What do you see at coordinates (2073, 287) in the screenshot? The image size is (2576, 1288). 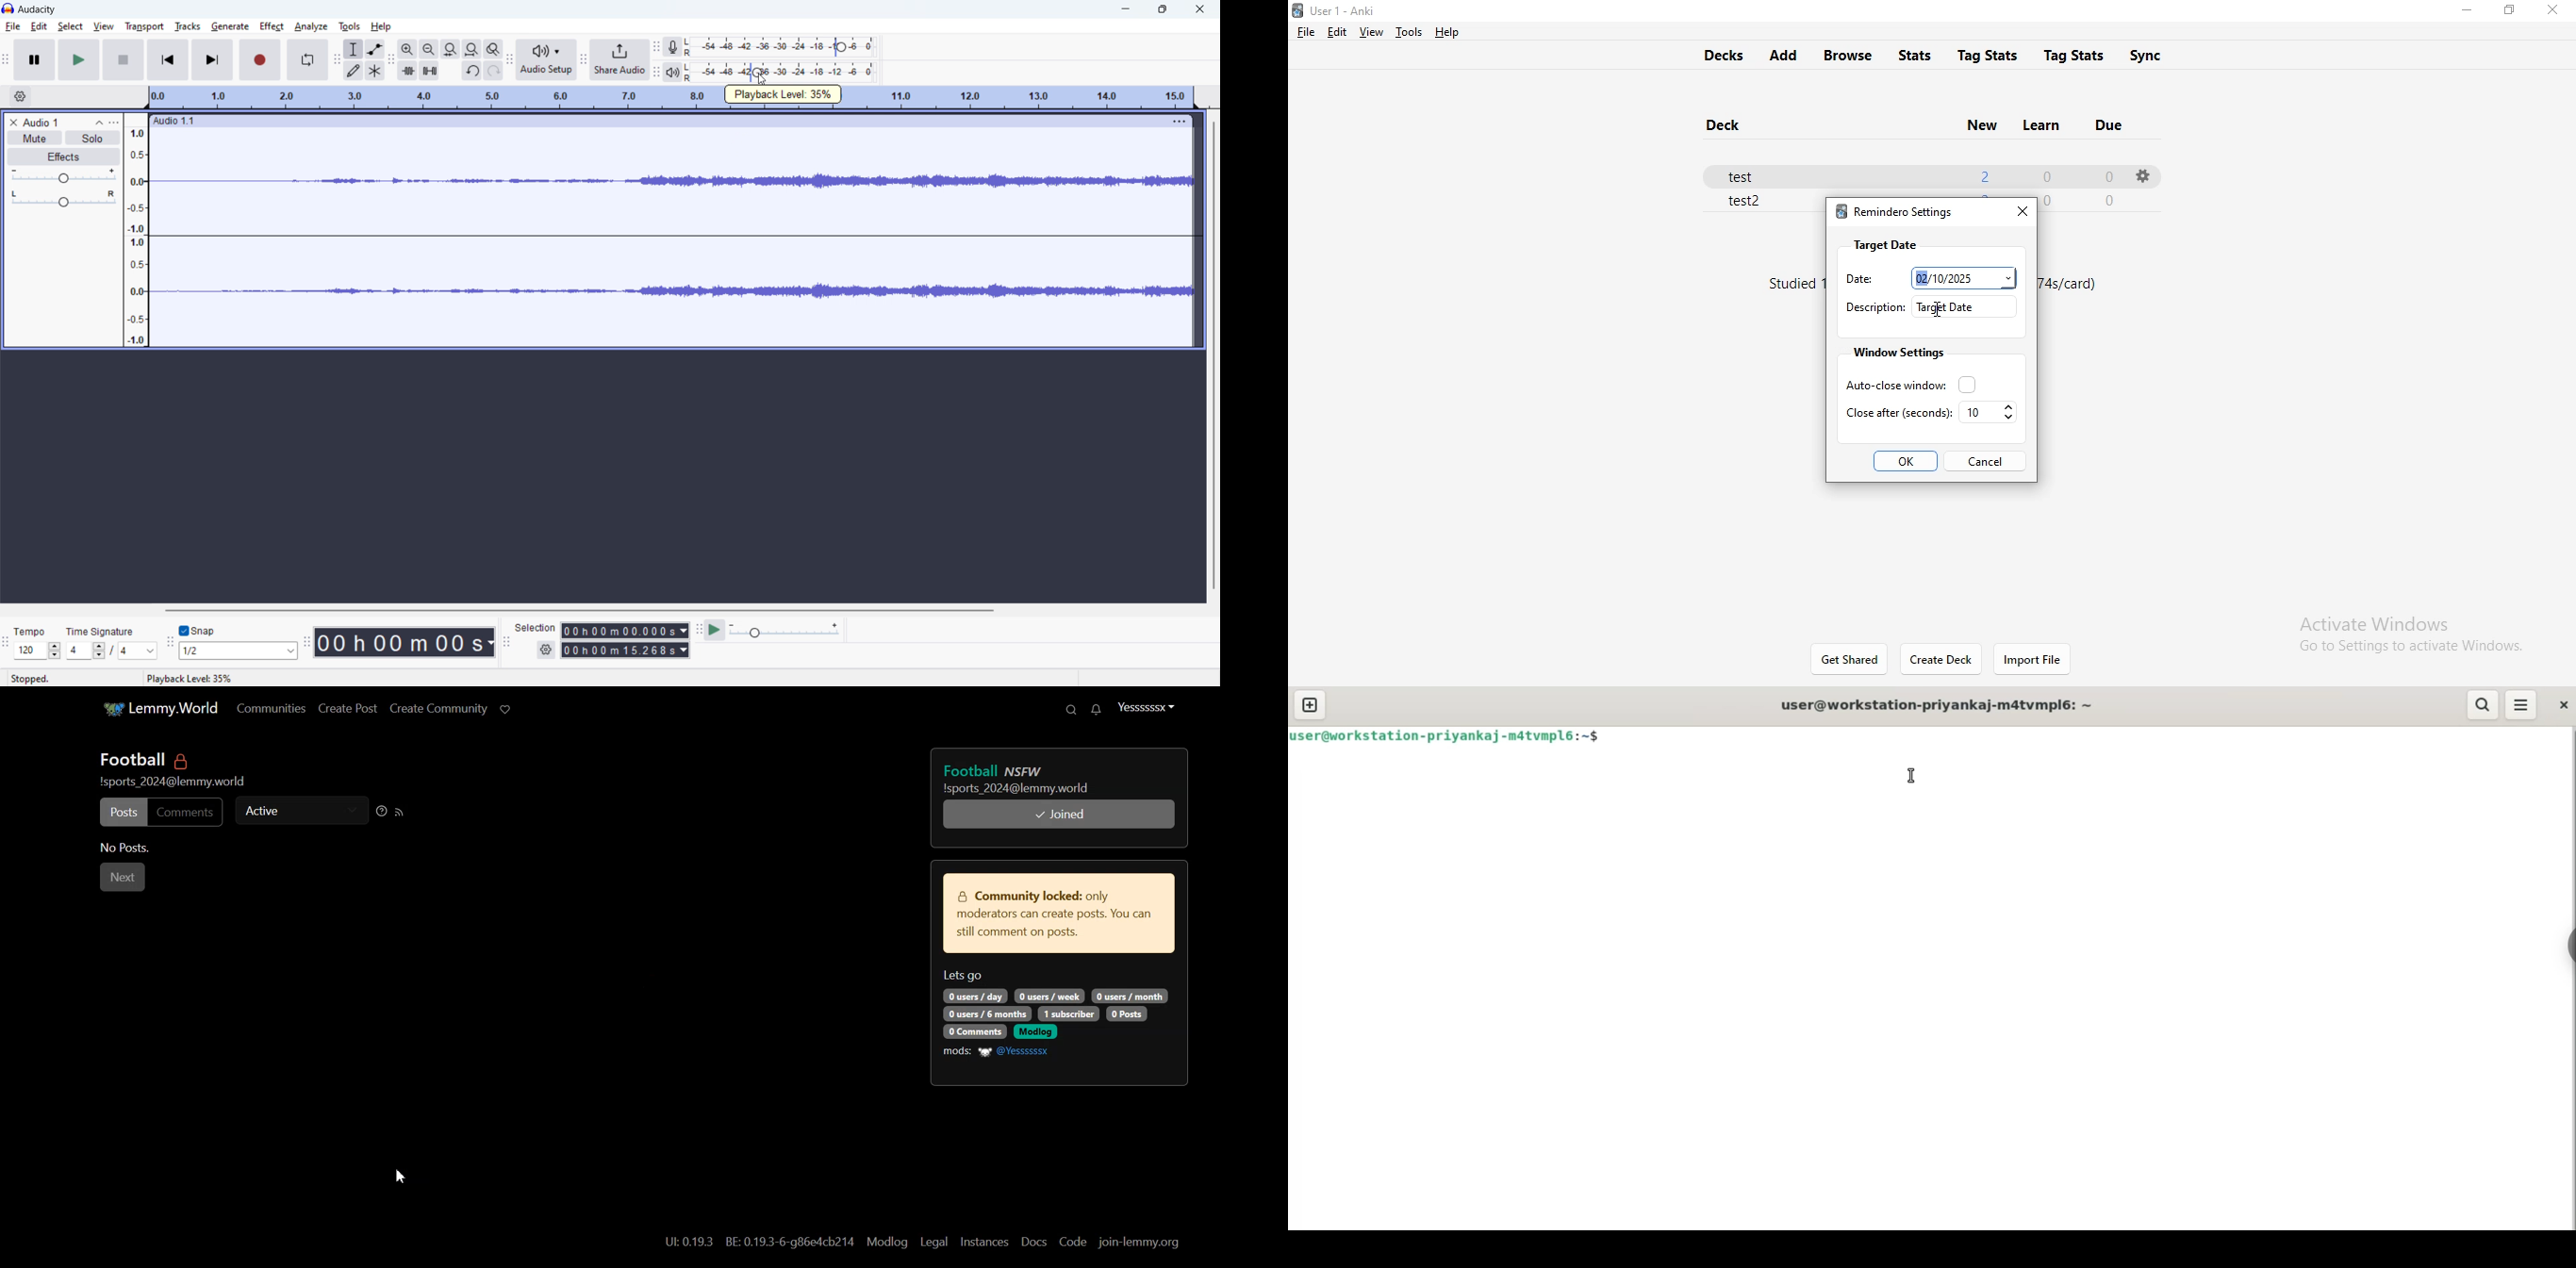 I see `text` at bounding box center [2073, 287].